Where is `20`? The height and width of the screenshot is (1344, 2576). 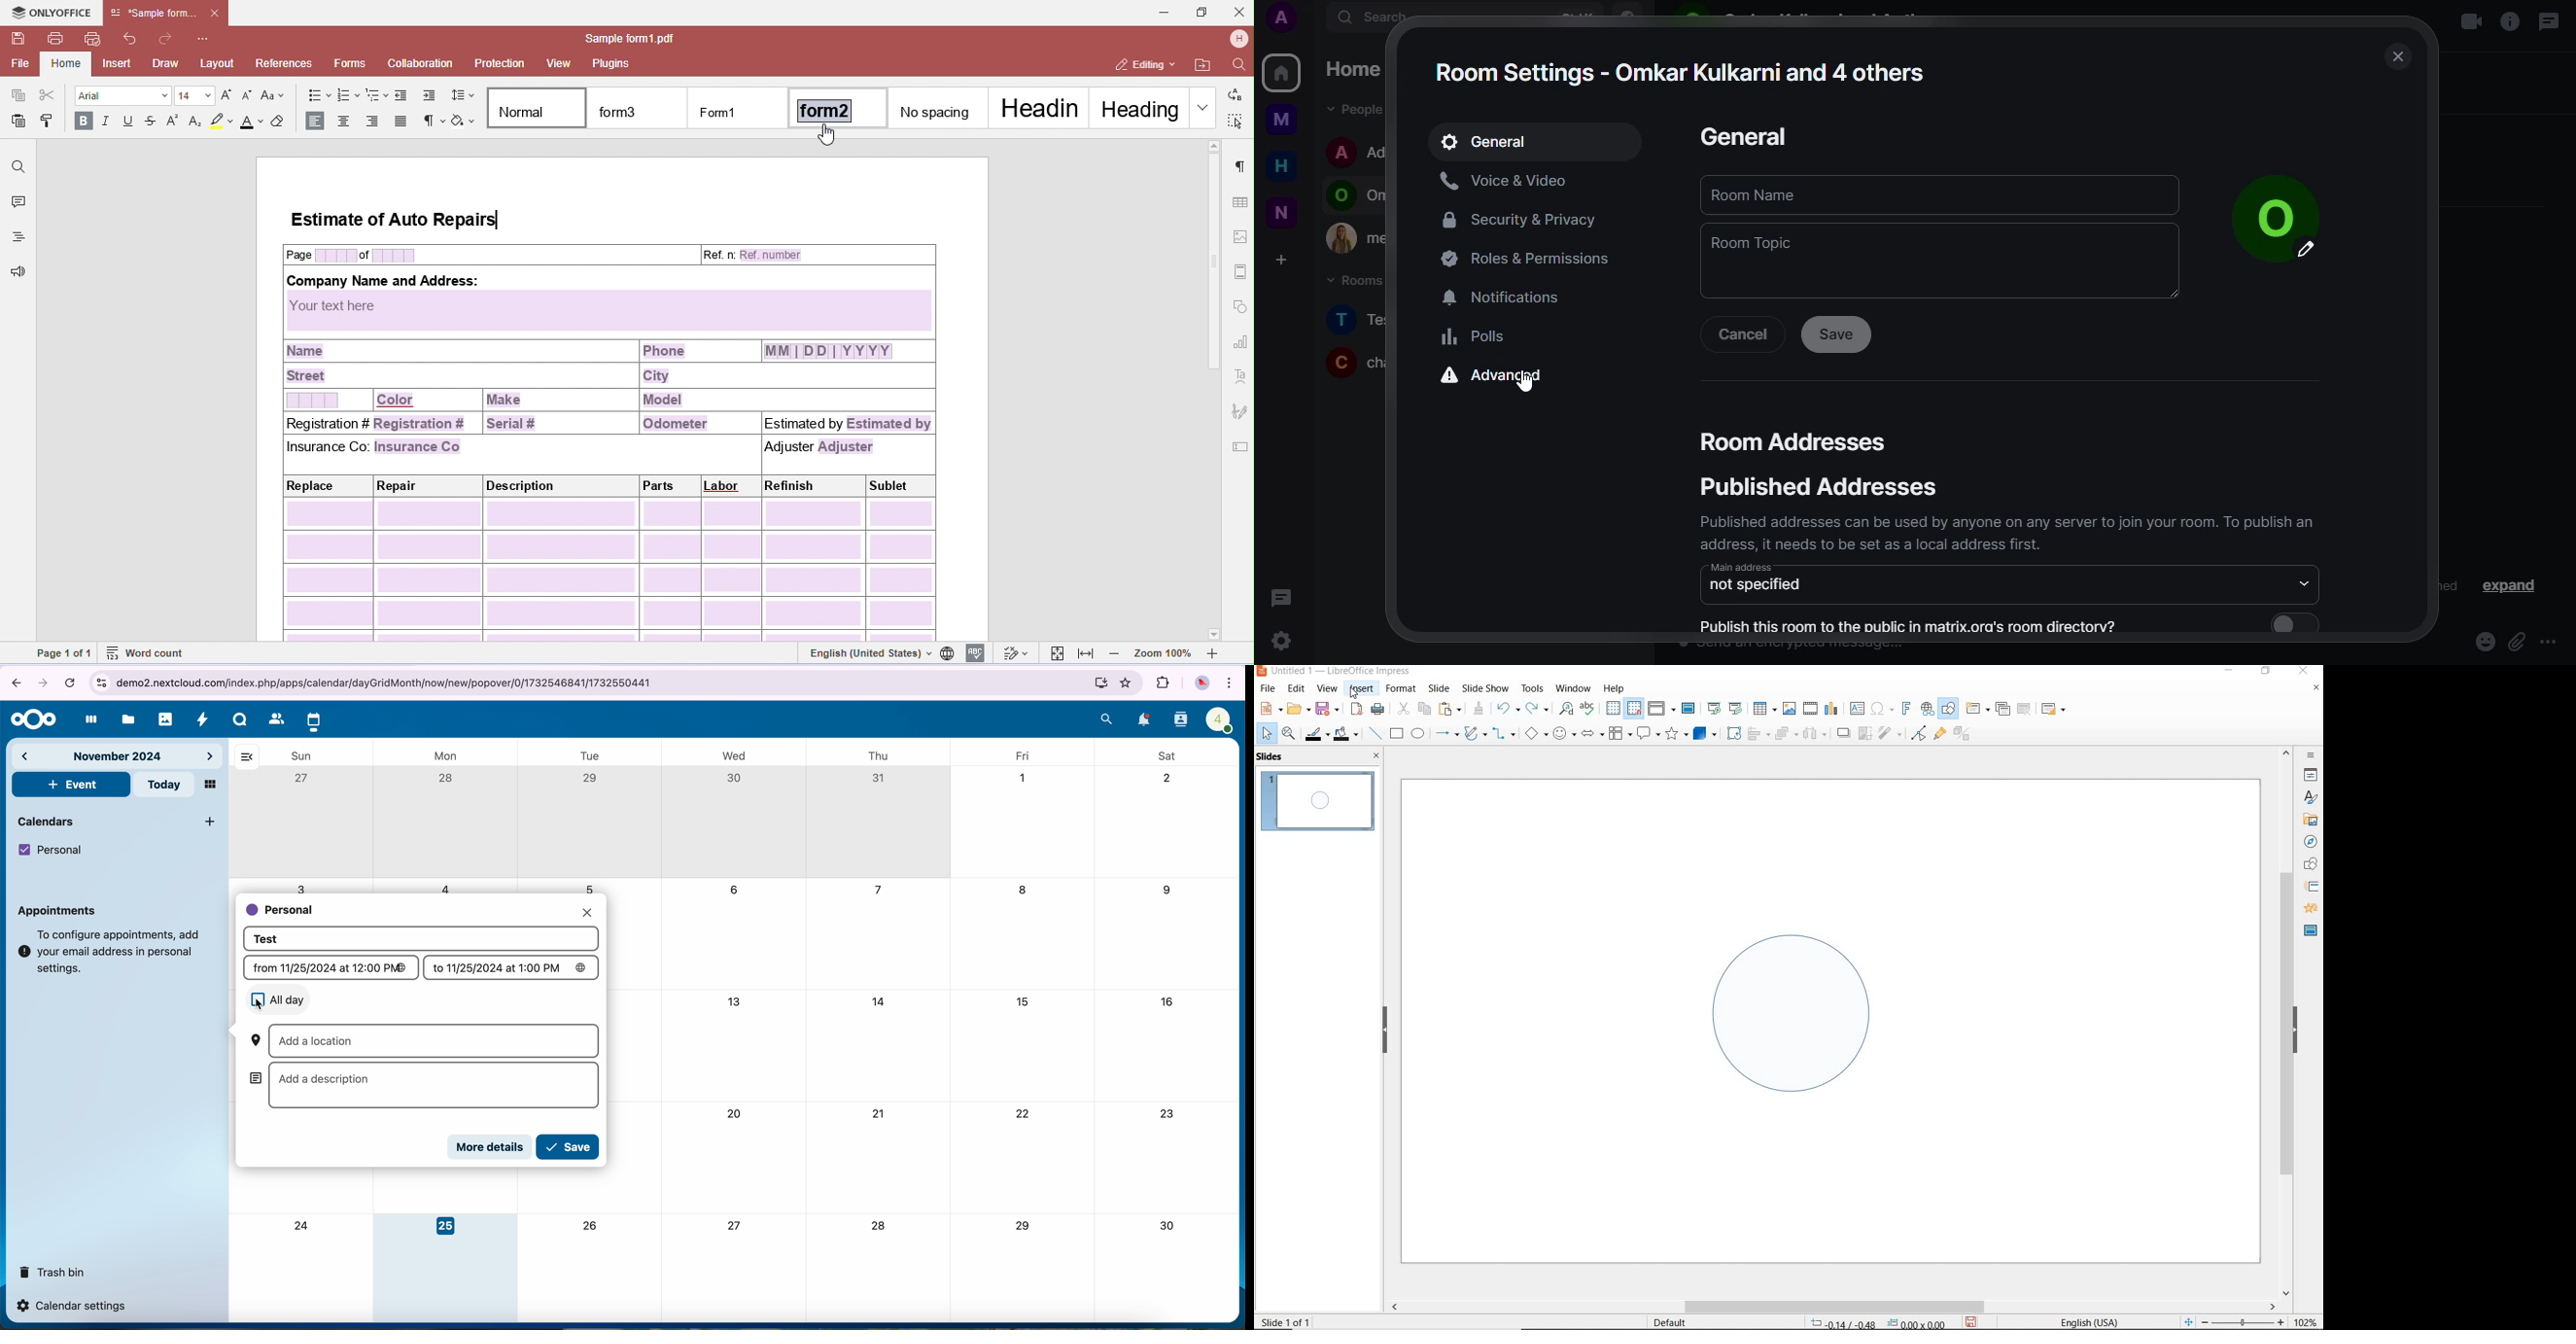
20 is located at coordinates (732, 1114).